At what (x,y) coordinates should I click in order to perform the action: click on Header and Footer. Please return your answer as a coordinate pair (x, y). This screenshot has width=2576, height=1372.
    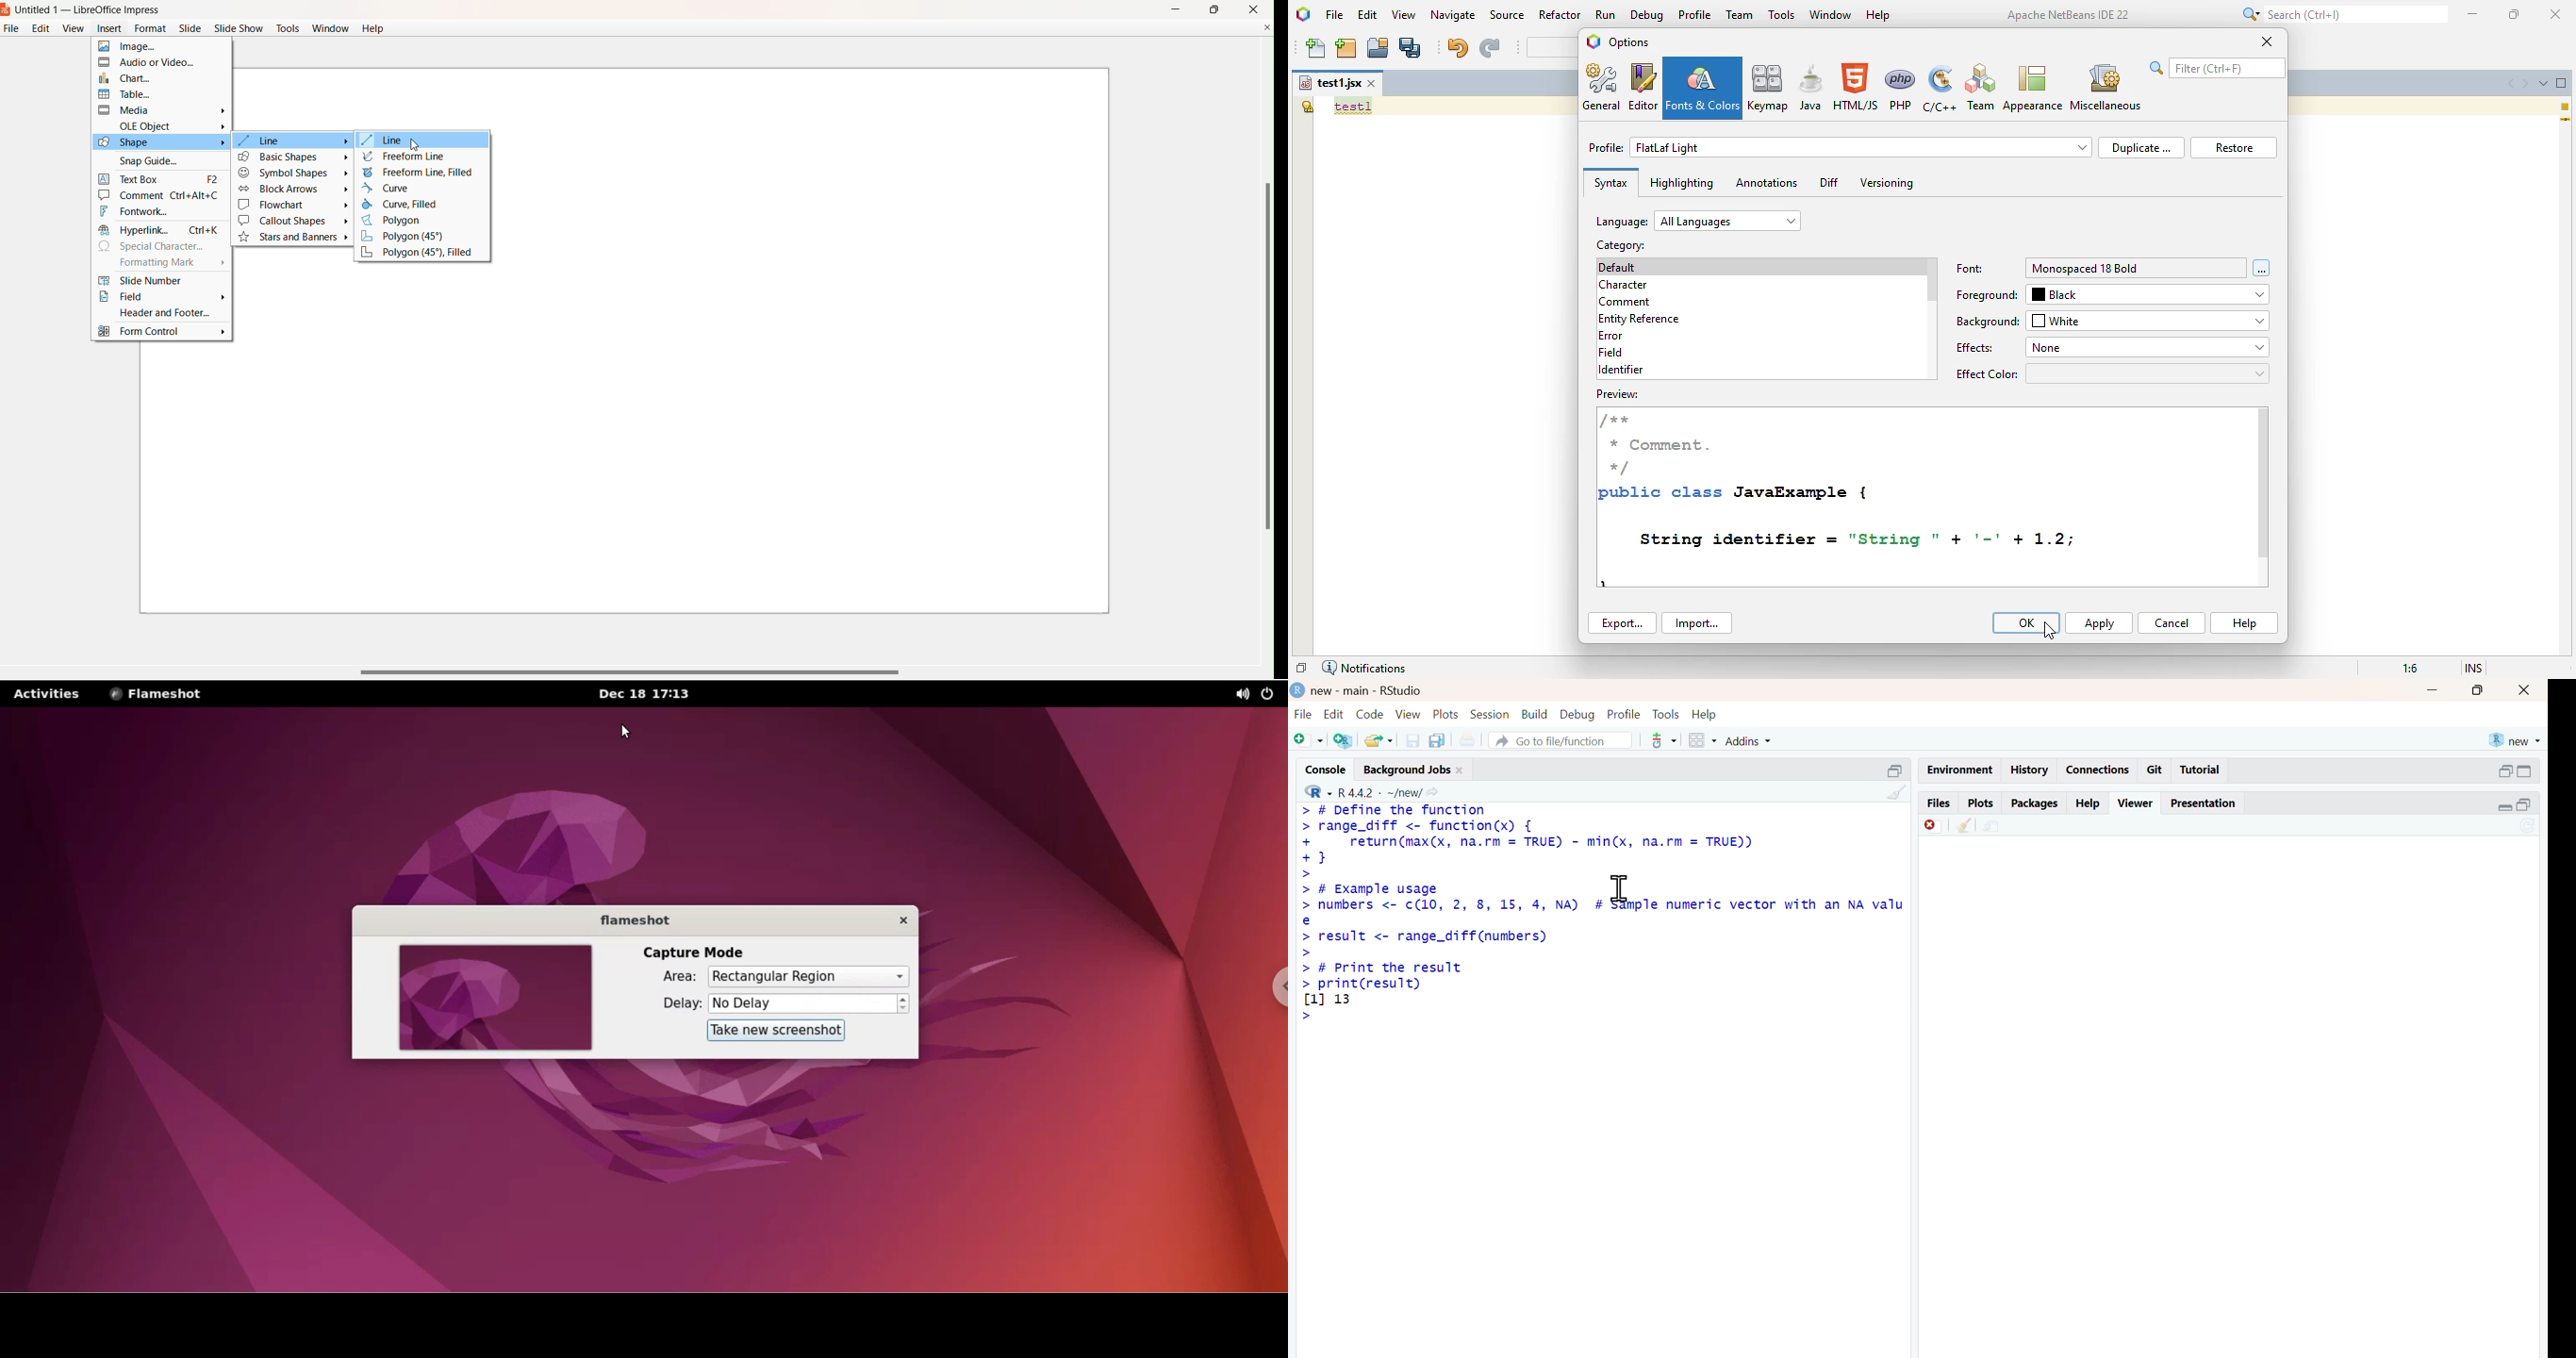
    Looking at the image, I should click on (158, 312).